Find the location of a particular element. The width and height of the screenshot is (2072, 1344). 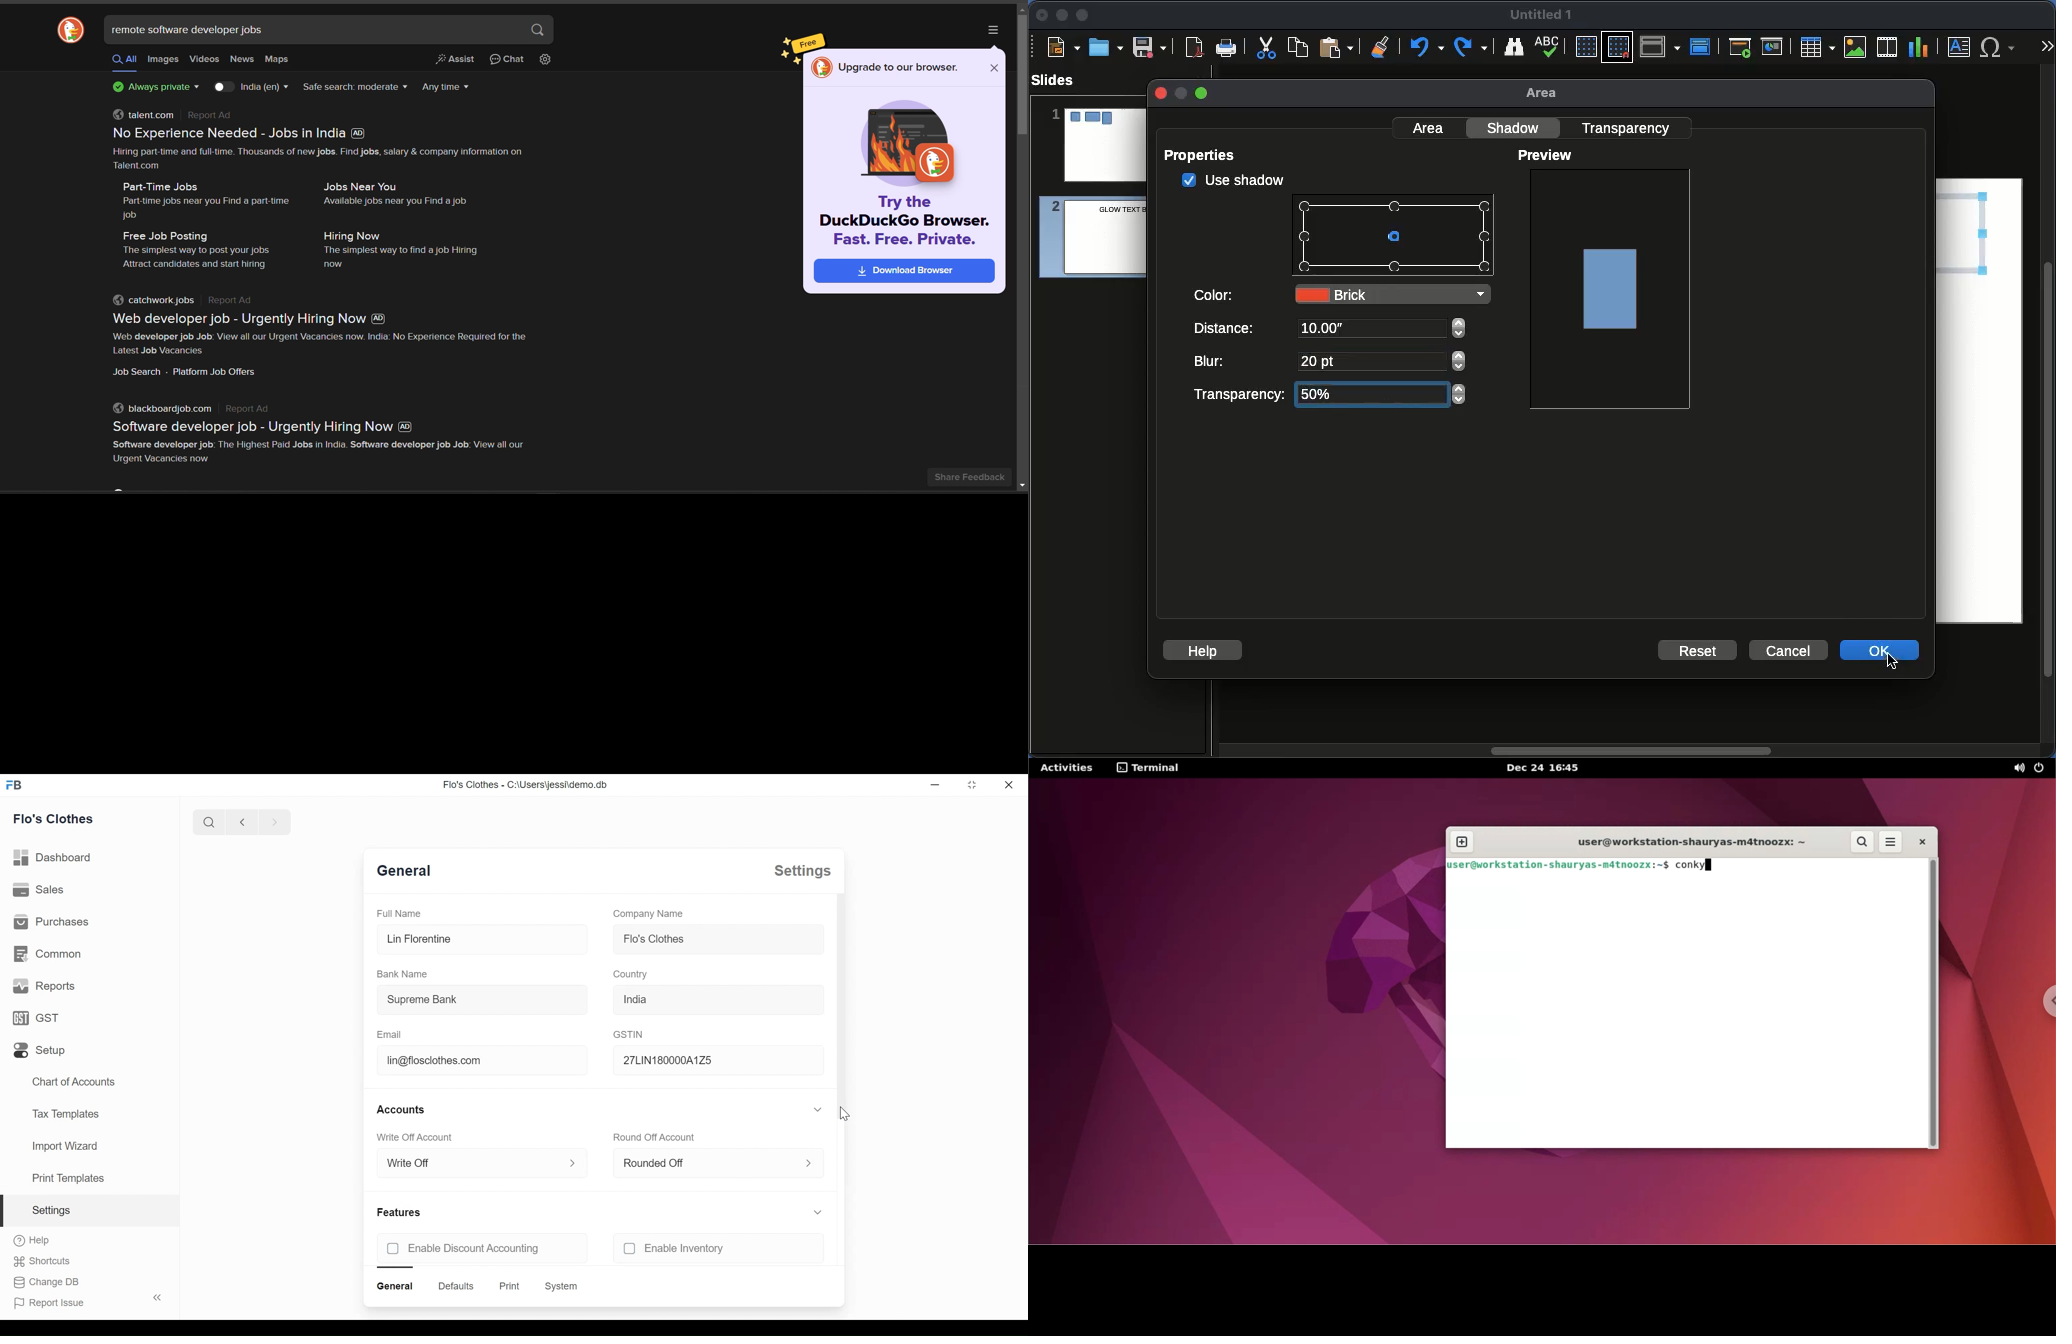

10.00 is located at coordinates (1323, 329).